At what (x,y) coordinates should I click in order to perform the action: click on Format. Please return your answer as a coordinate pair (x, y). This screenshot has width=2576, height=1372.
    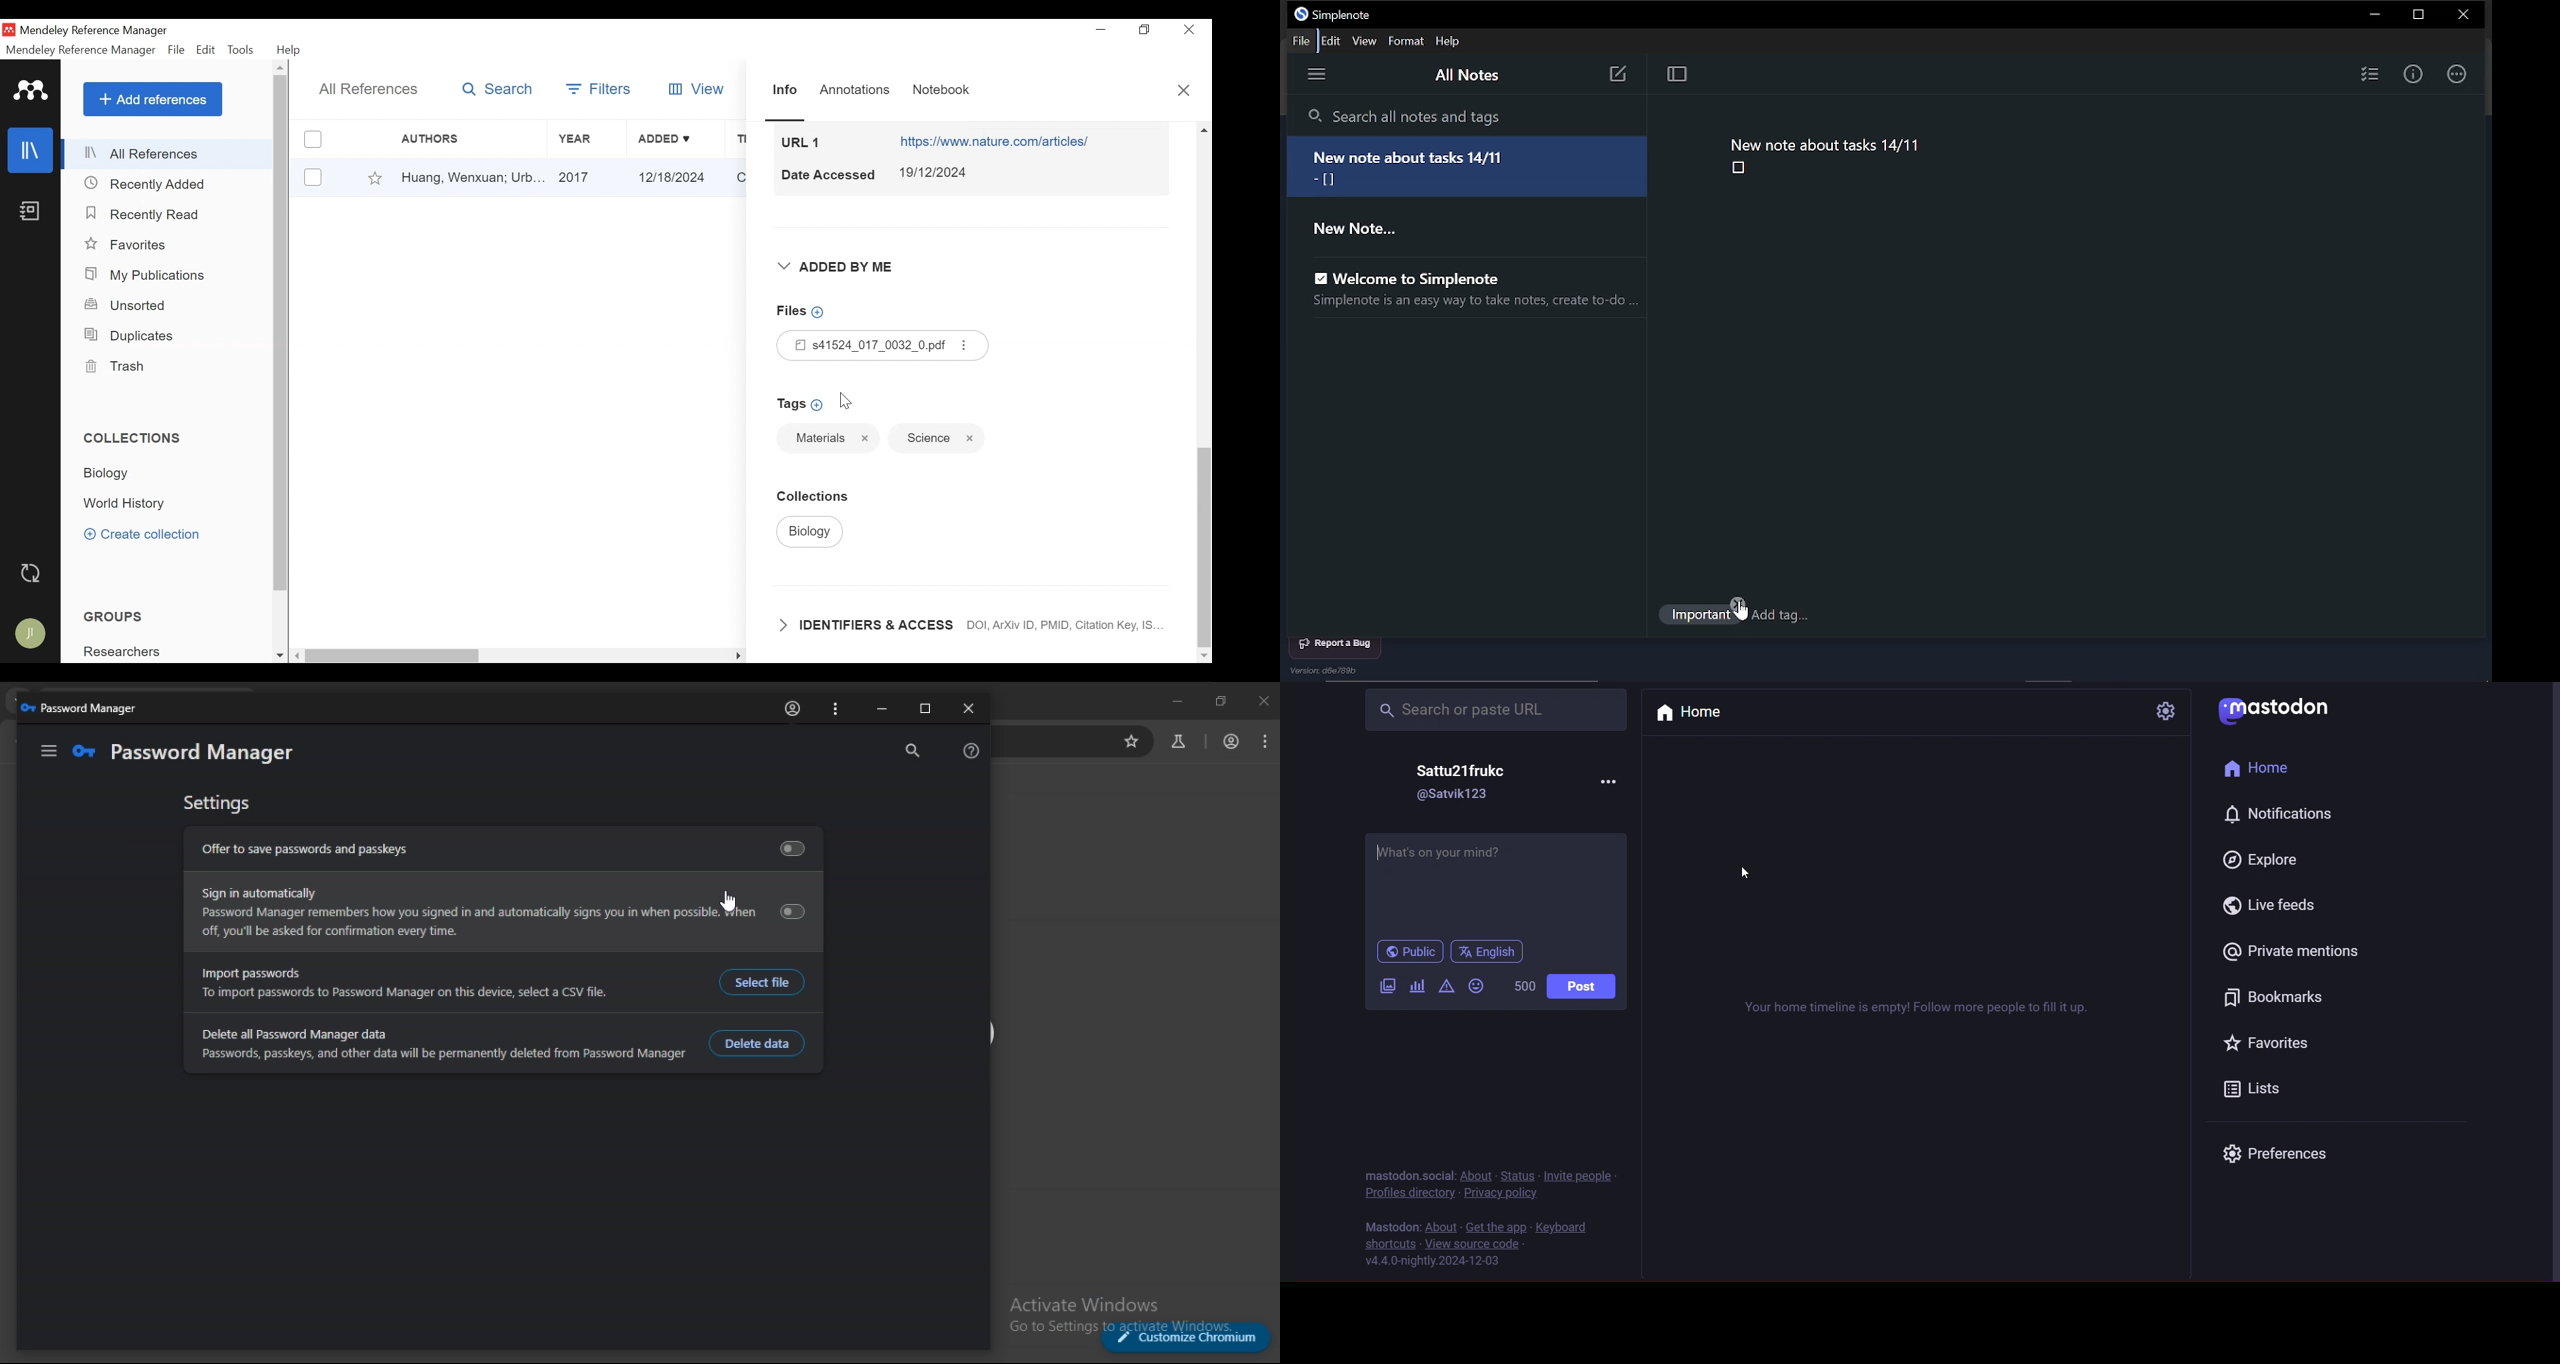
    Looking at the image, I should click on (1407, 41).